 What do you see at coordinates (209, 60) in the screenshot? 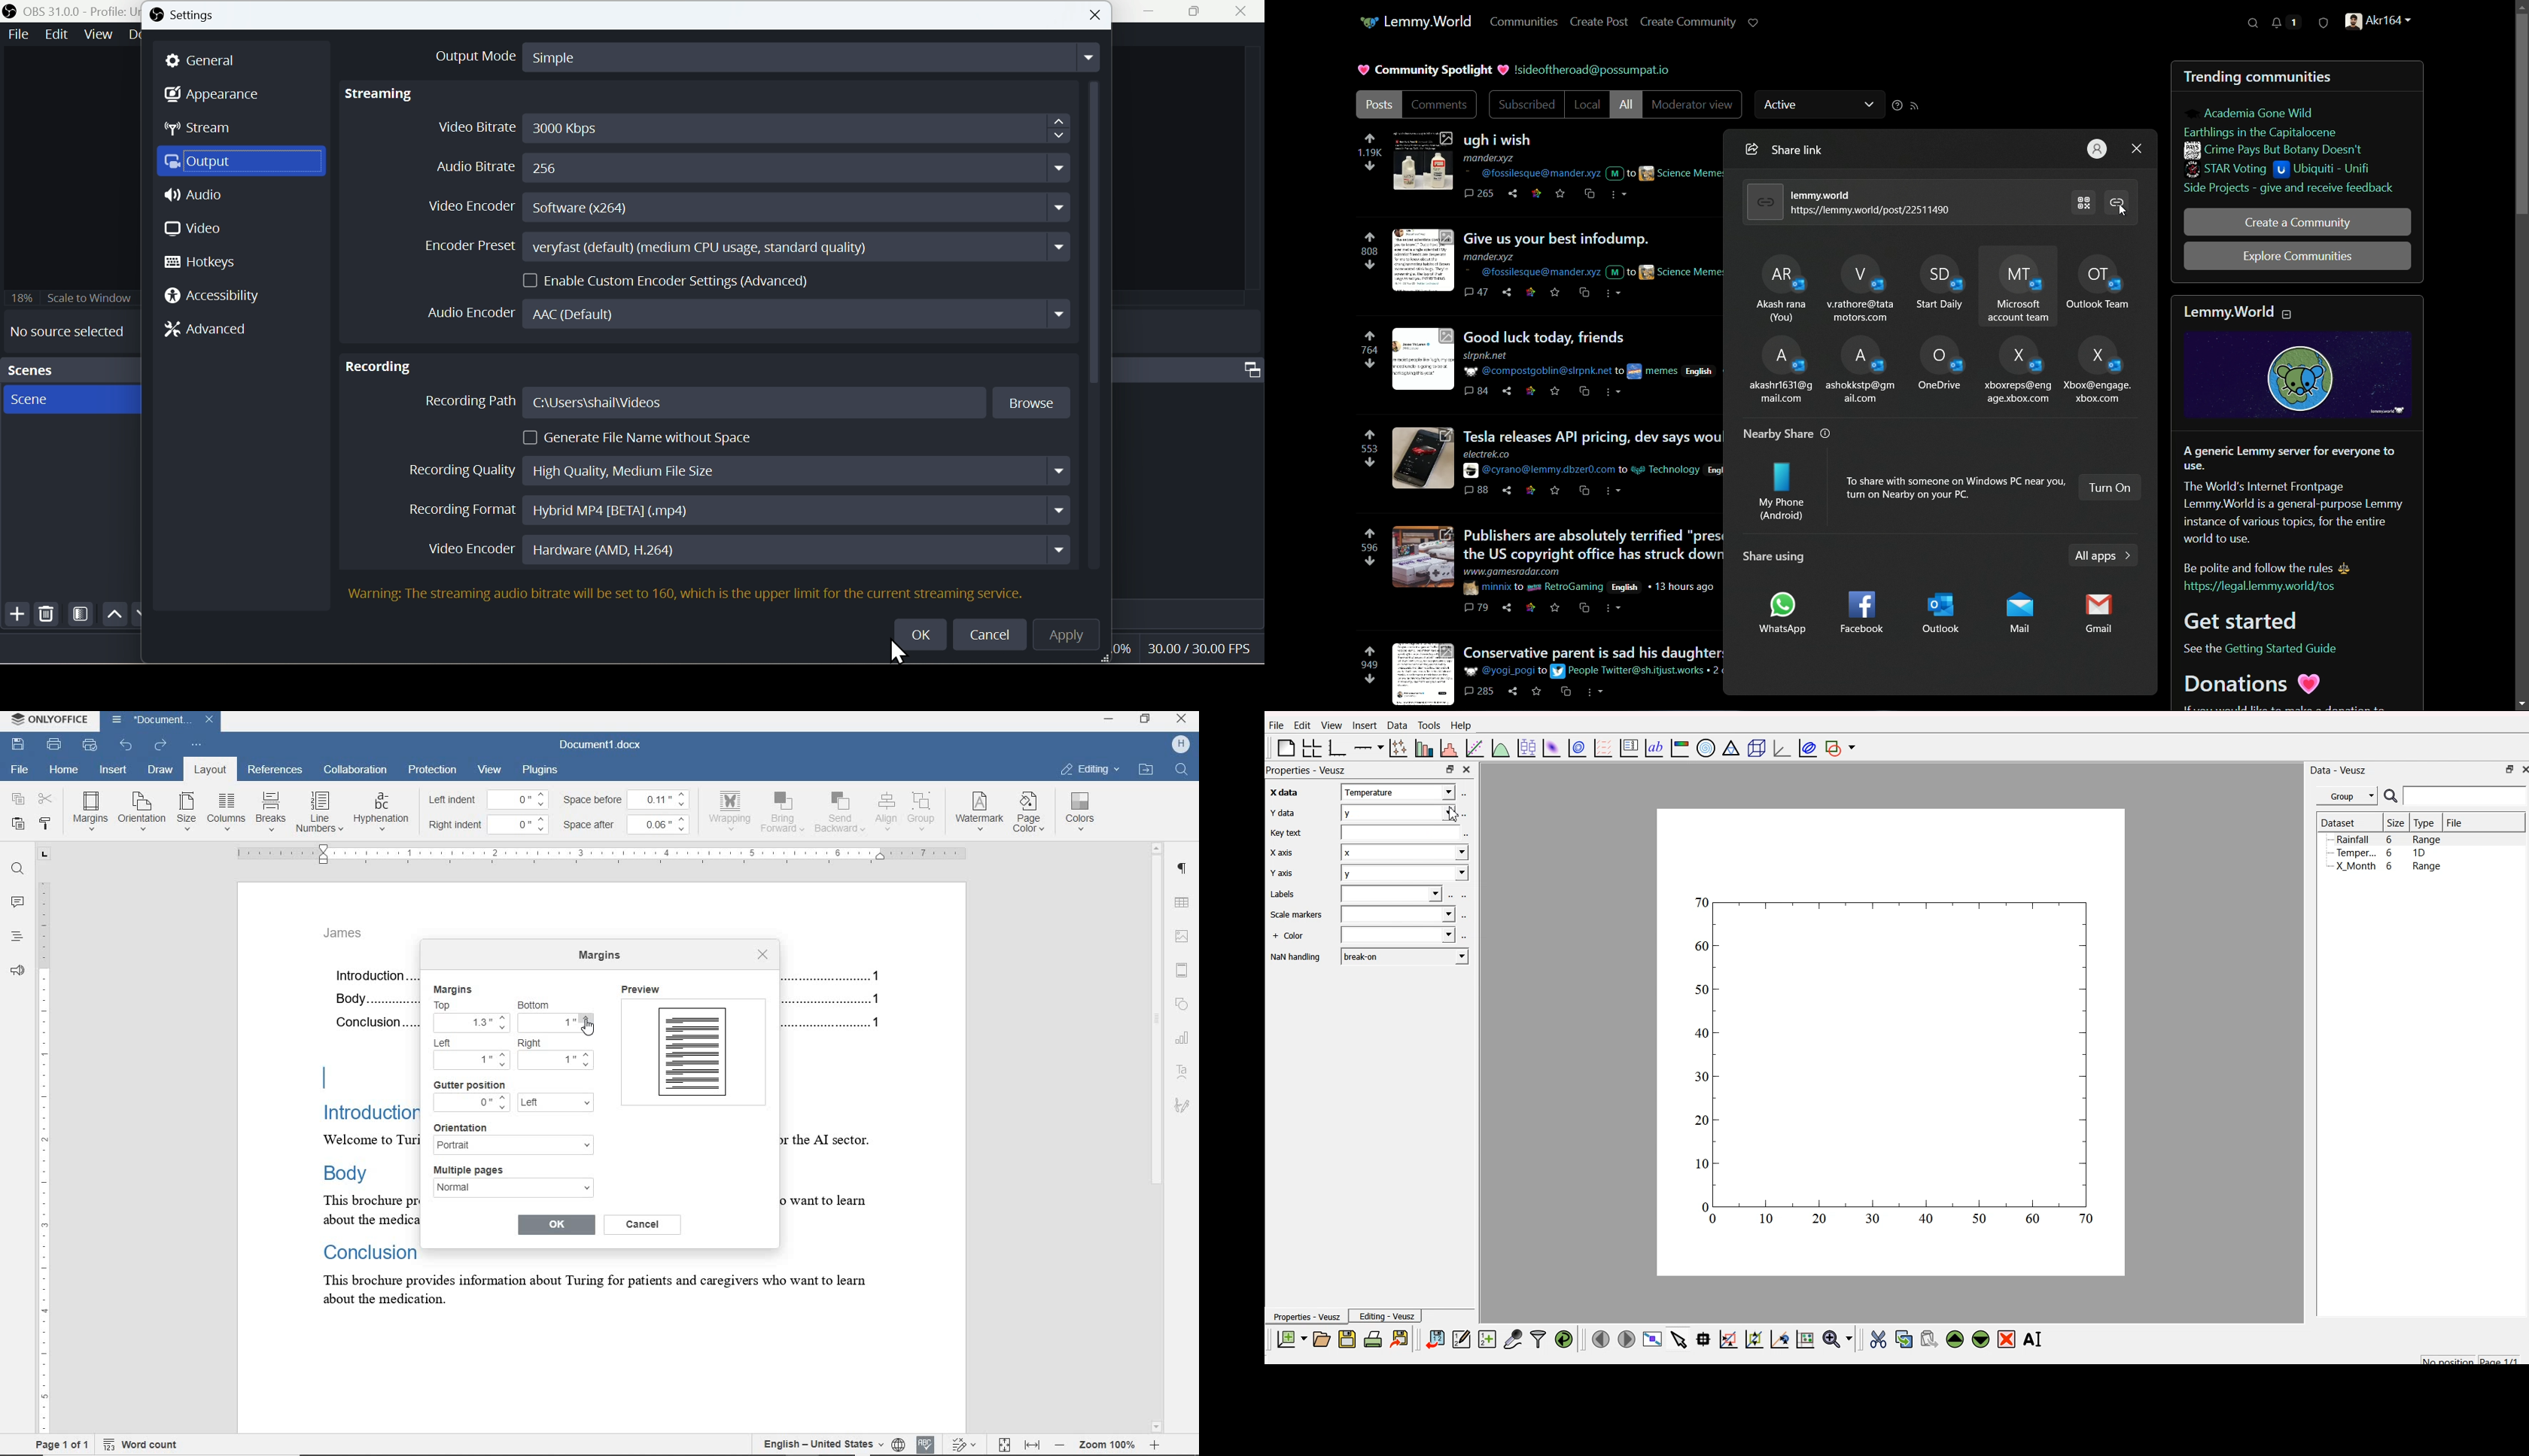
I see `General` at bounding box center [209, 60].